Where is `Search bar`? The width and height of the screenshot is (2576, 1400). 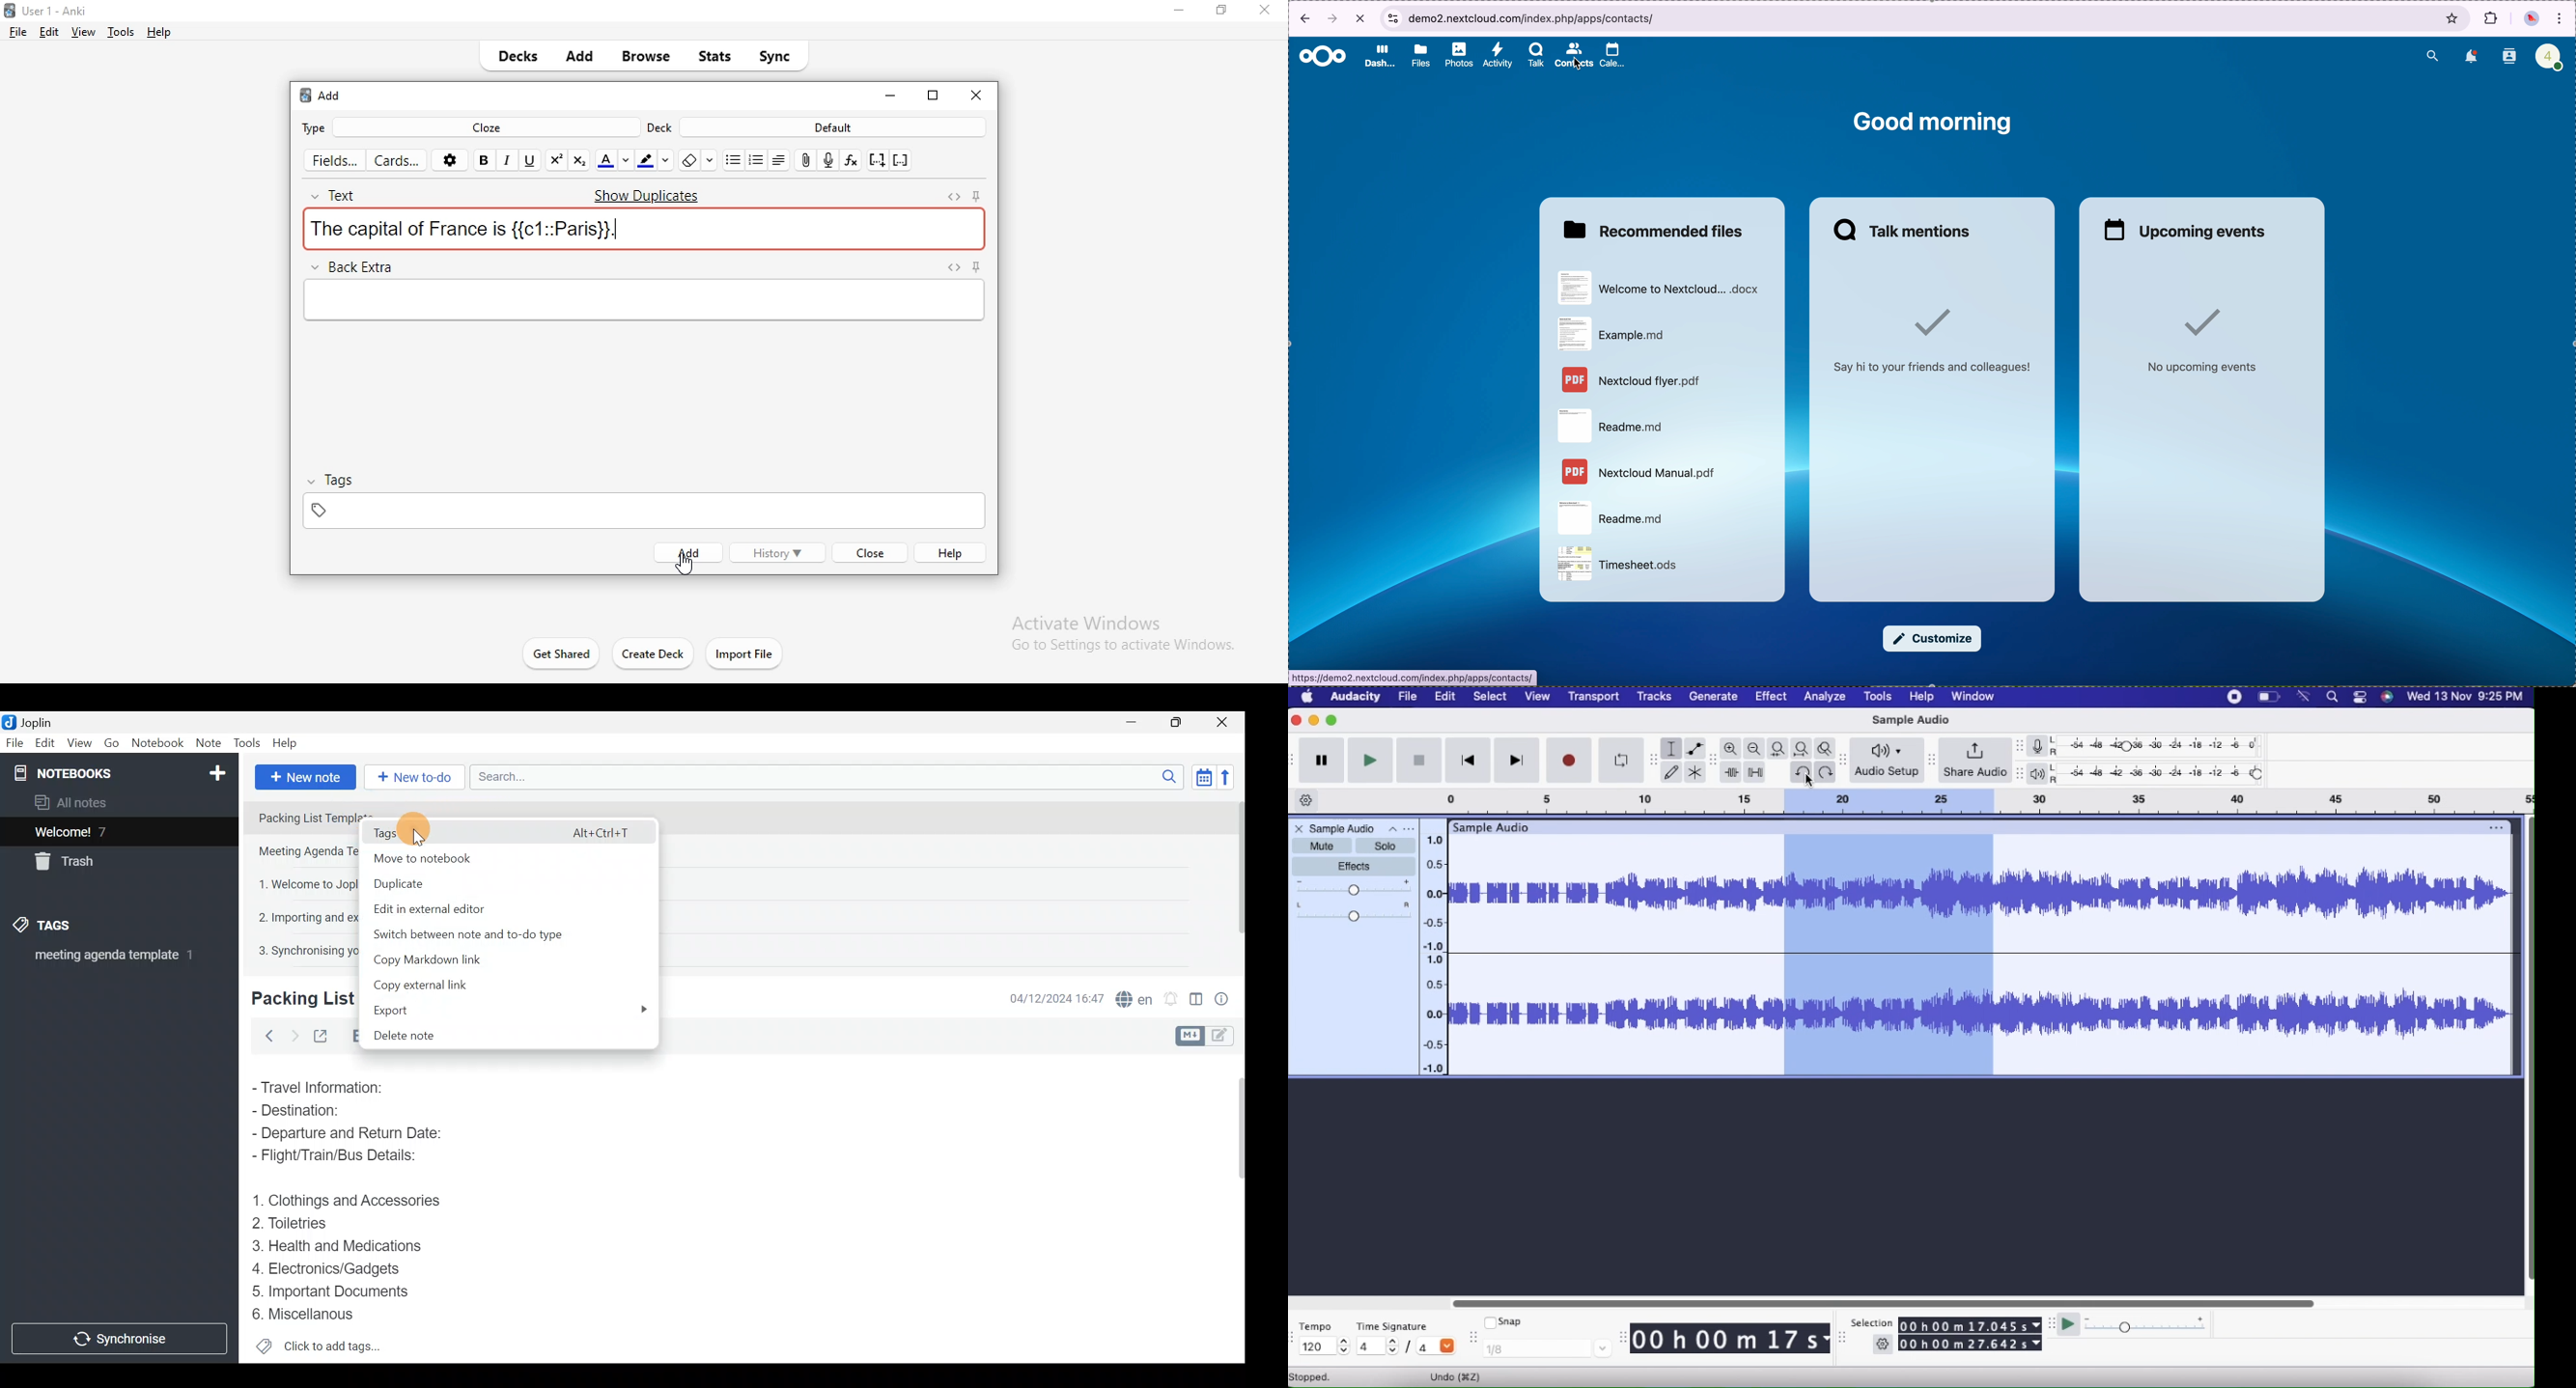
Search bar is located at coordinates (824, 778).